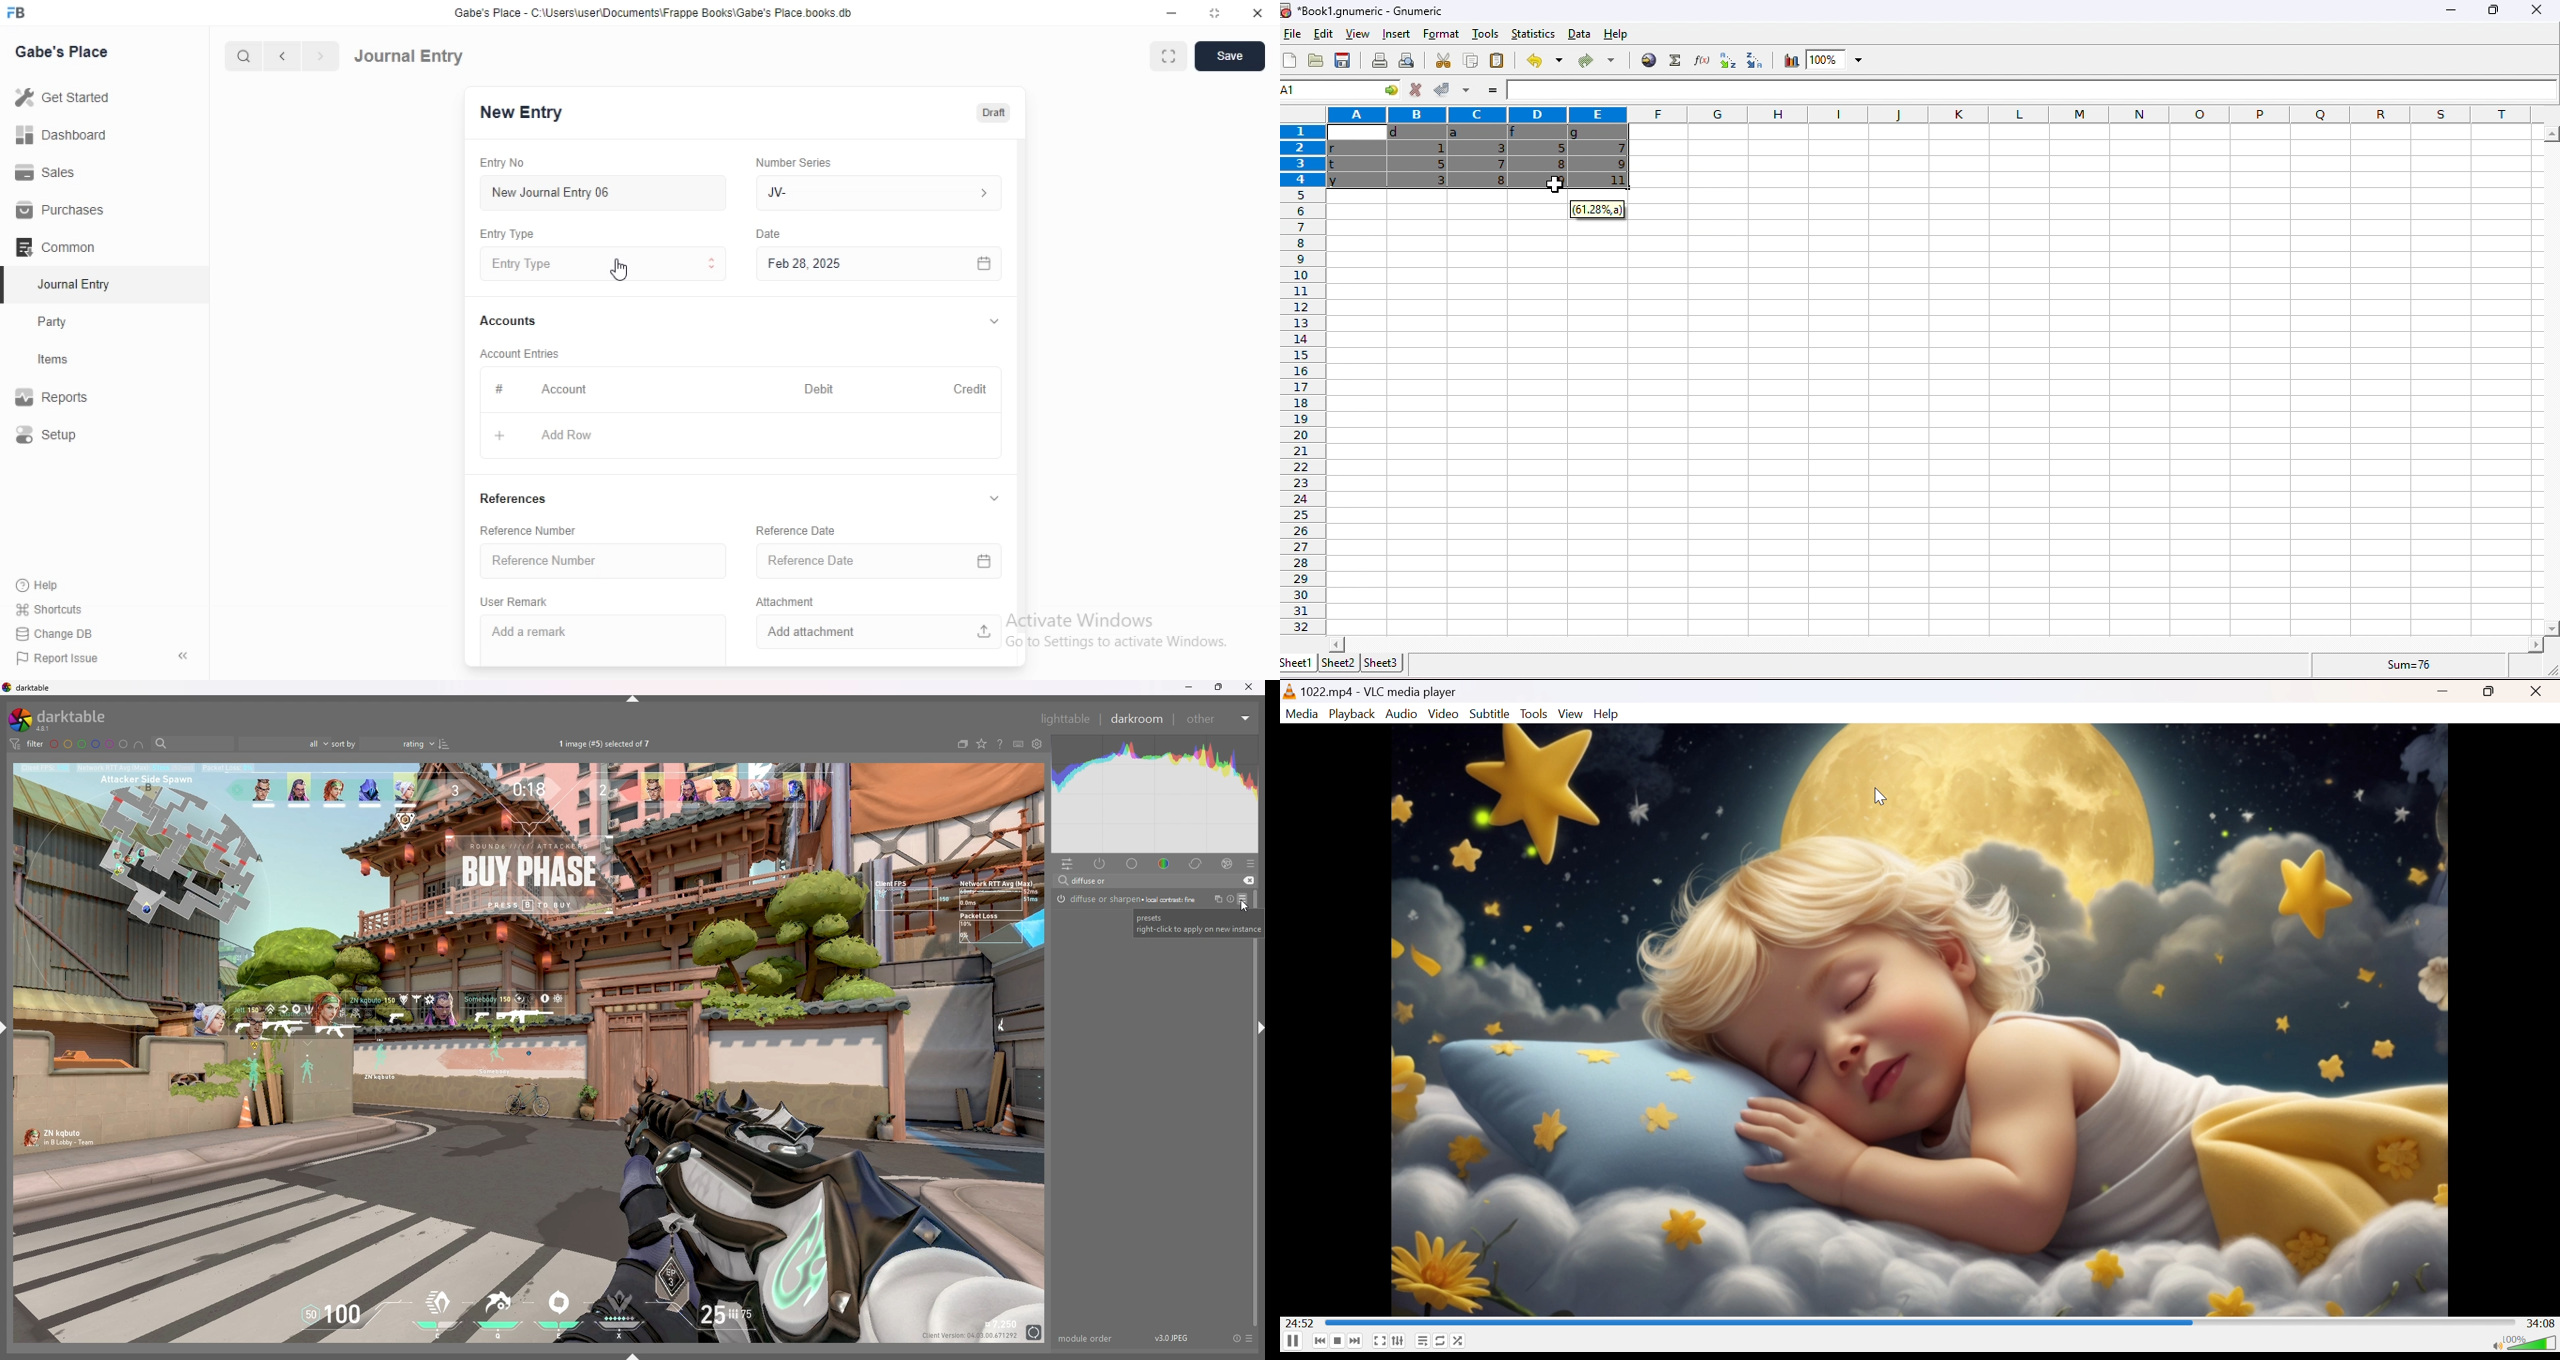 The width and height of the screenshot is (2576, 1372). Describe the element at coordinates (1345, 61) in the screenshot. I see `save` at that location.